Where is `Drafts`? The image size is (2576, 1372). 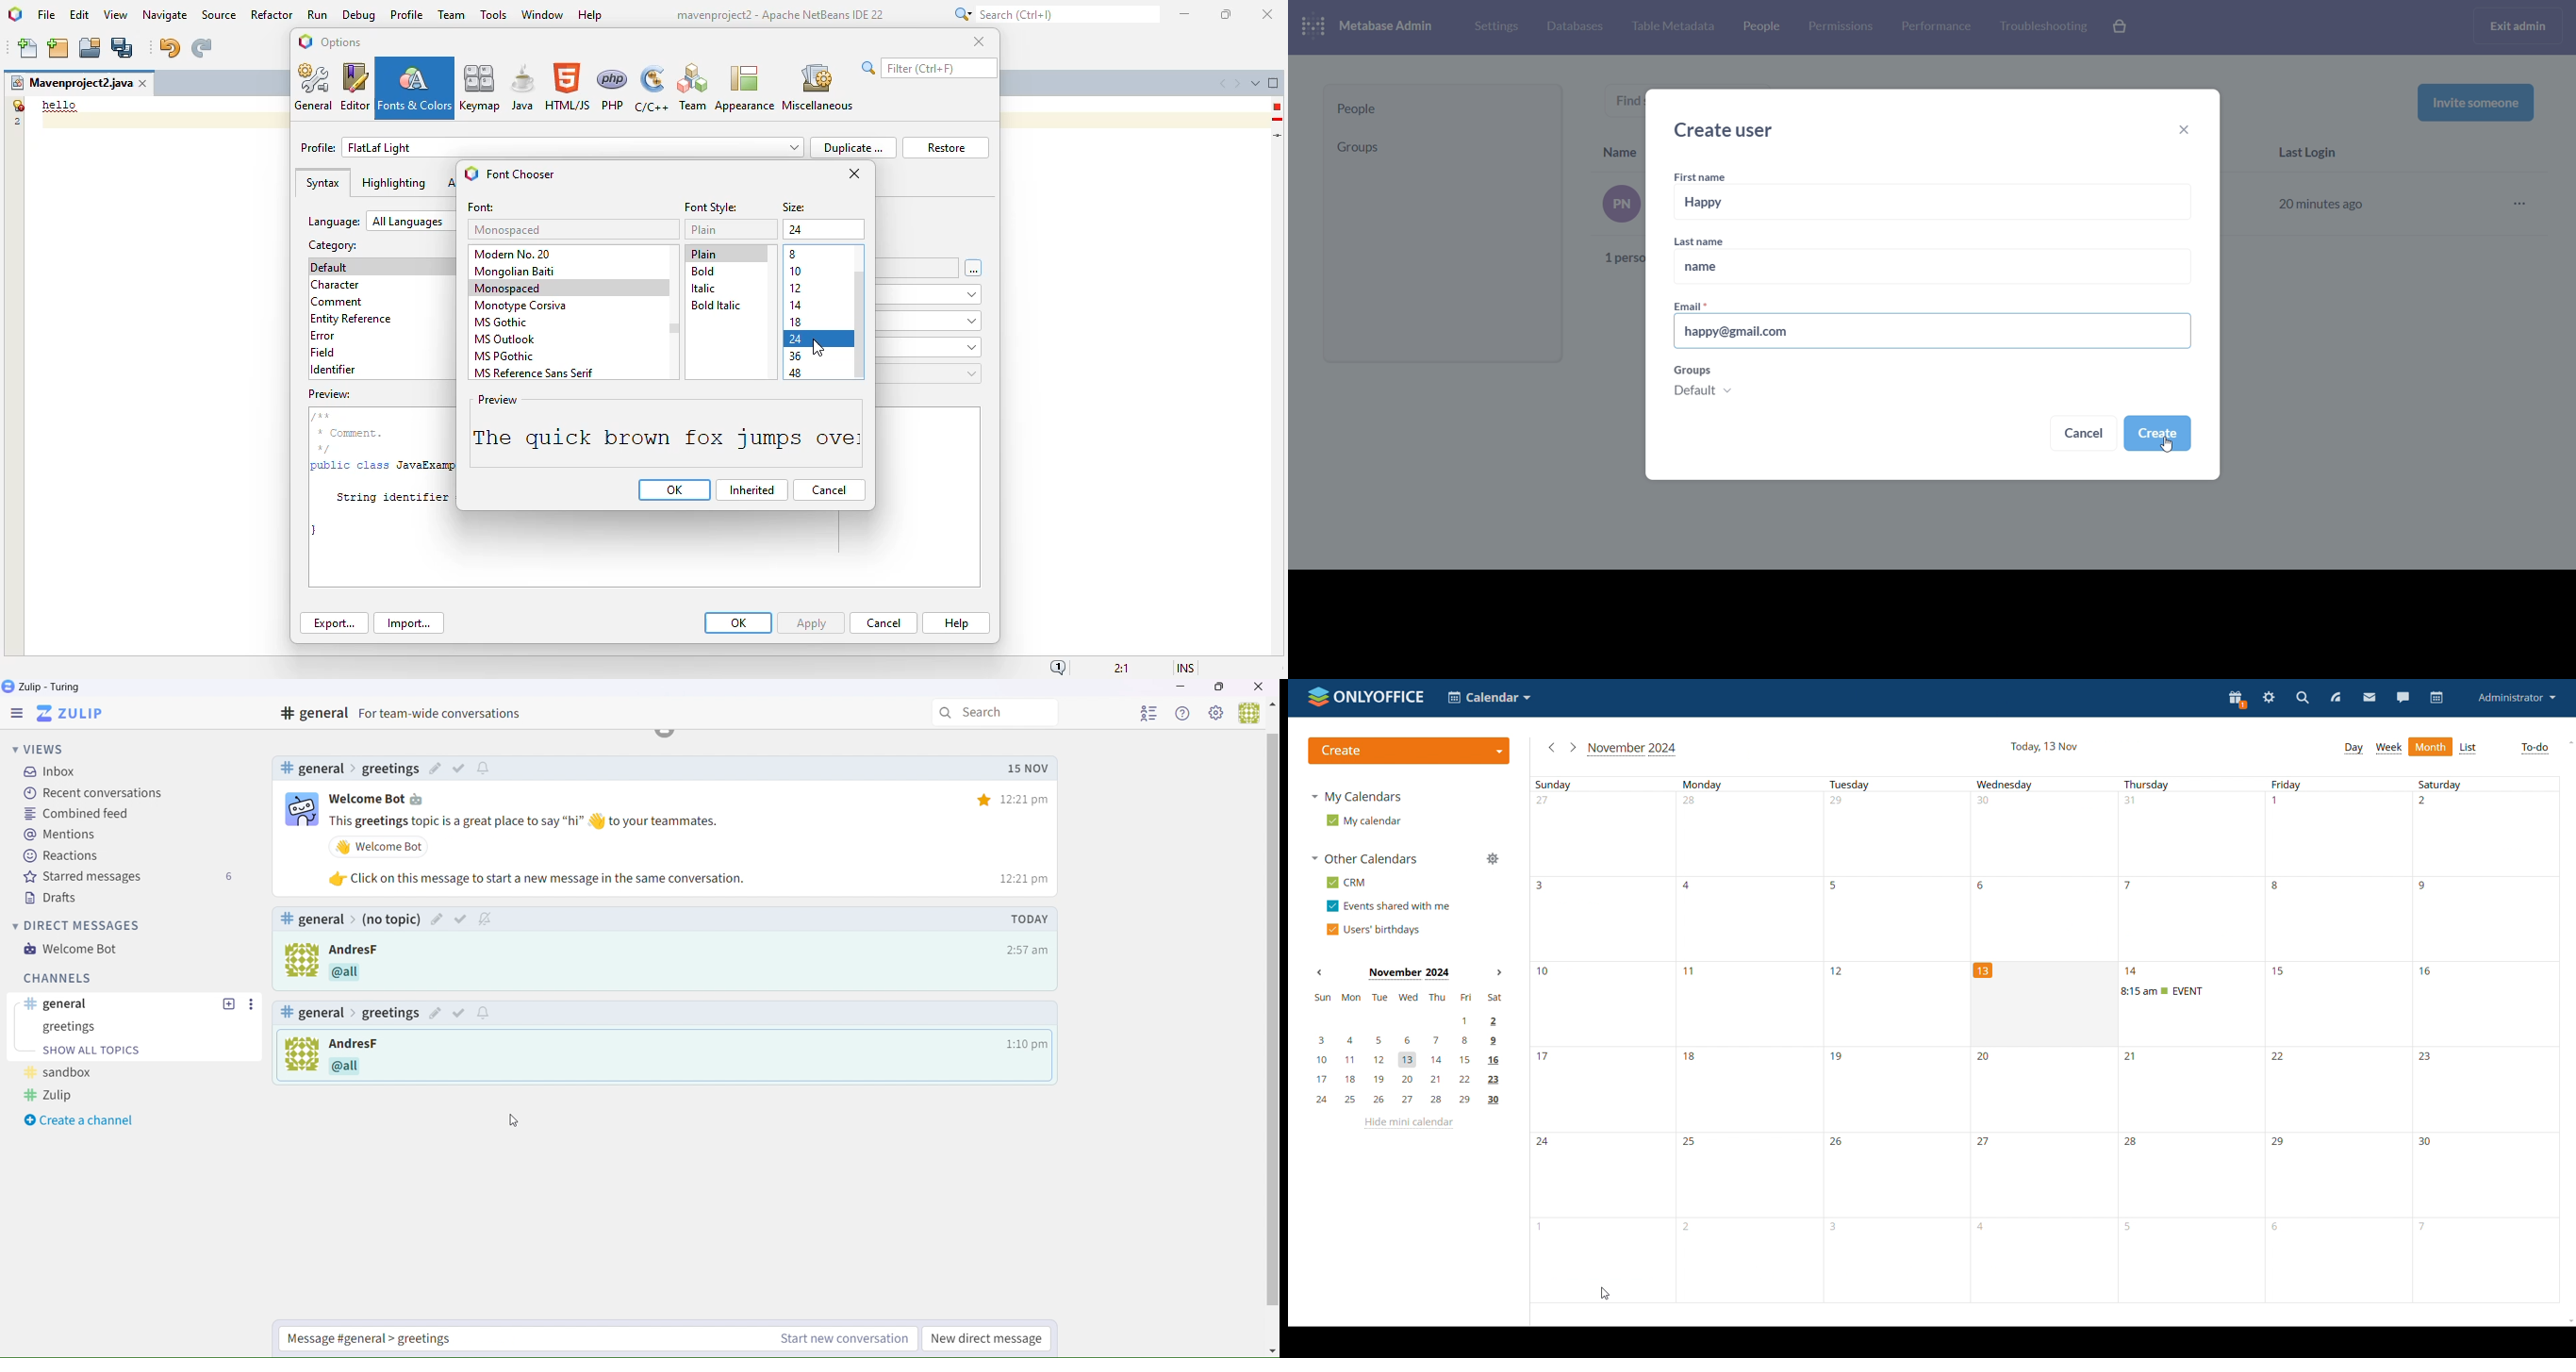
Drafts is located at coordinates (49, 898).